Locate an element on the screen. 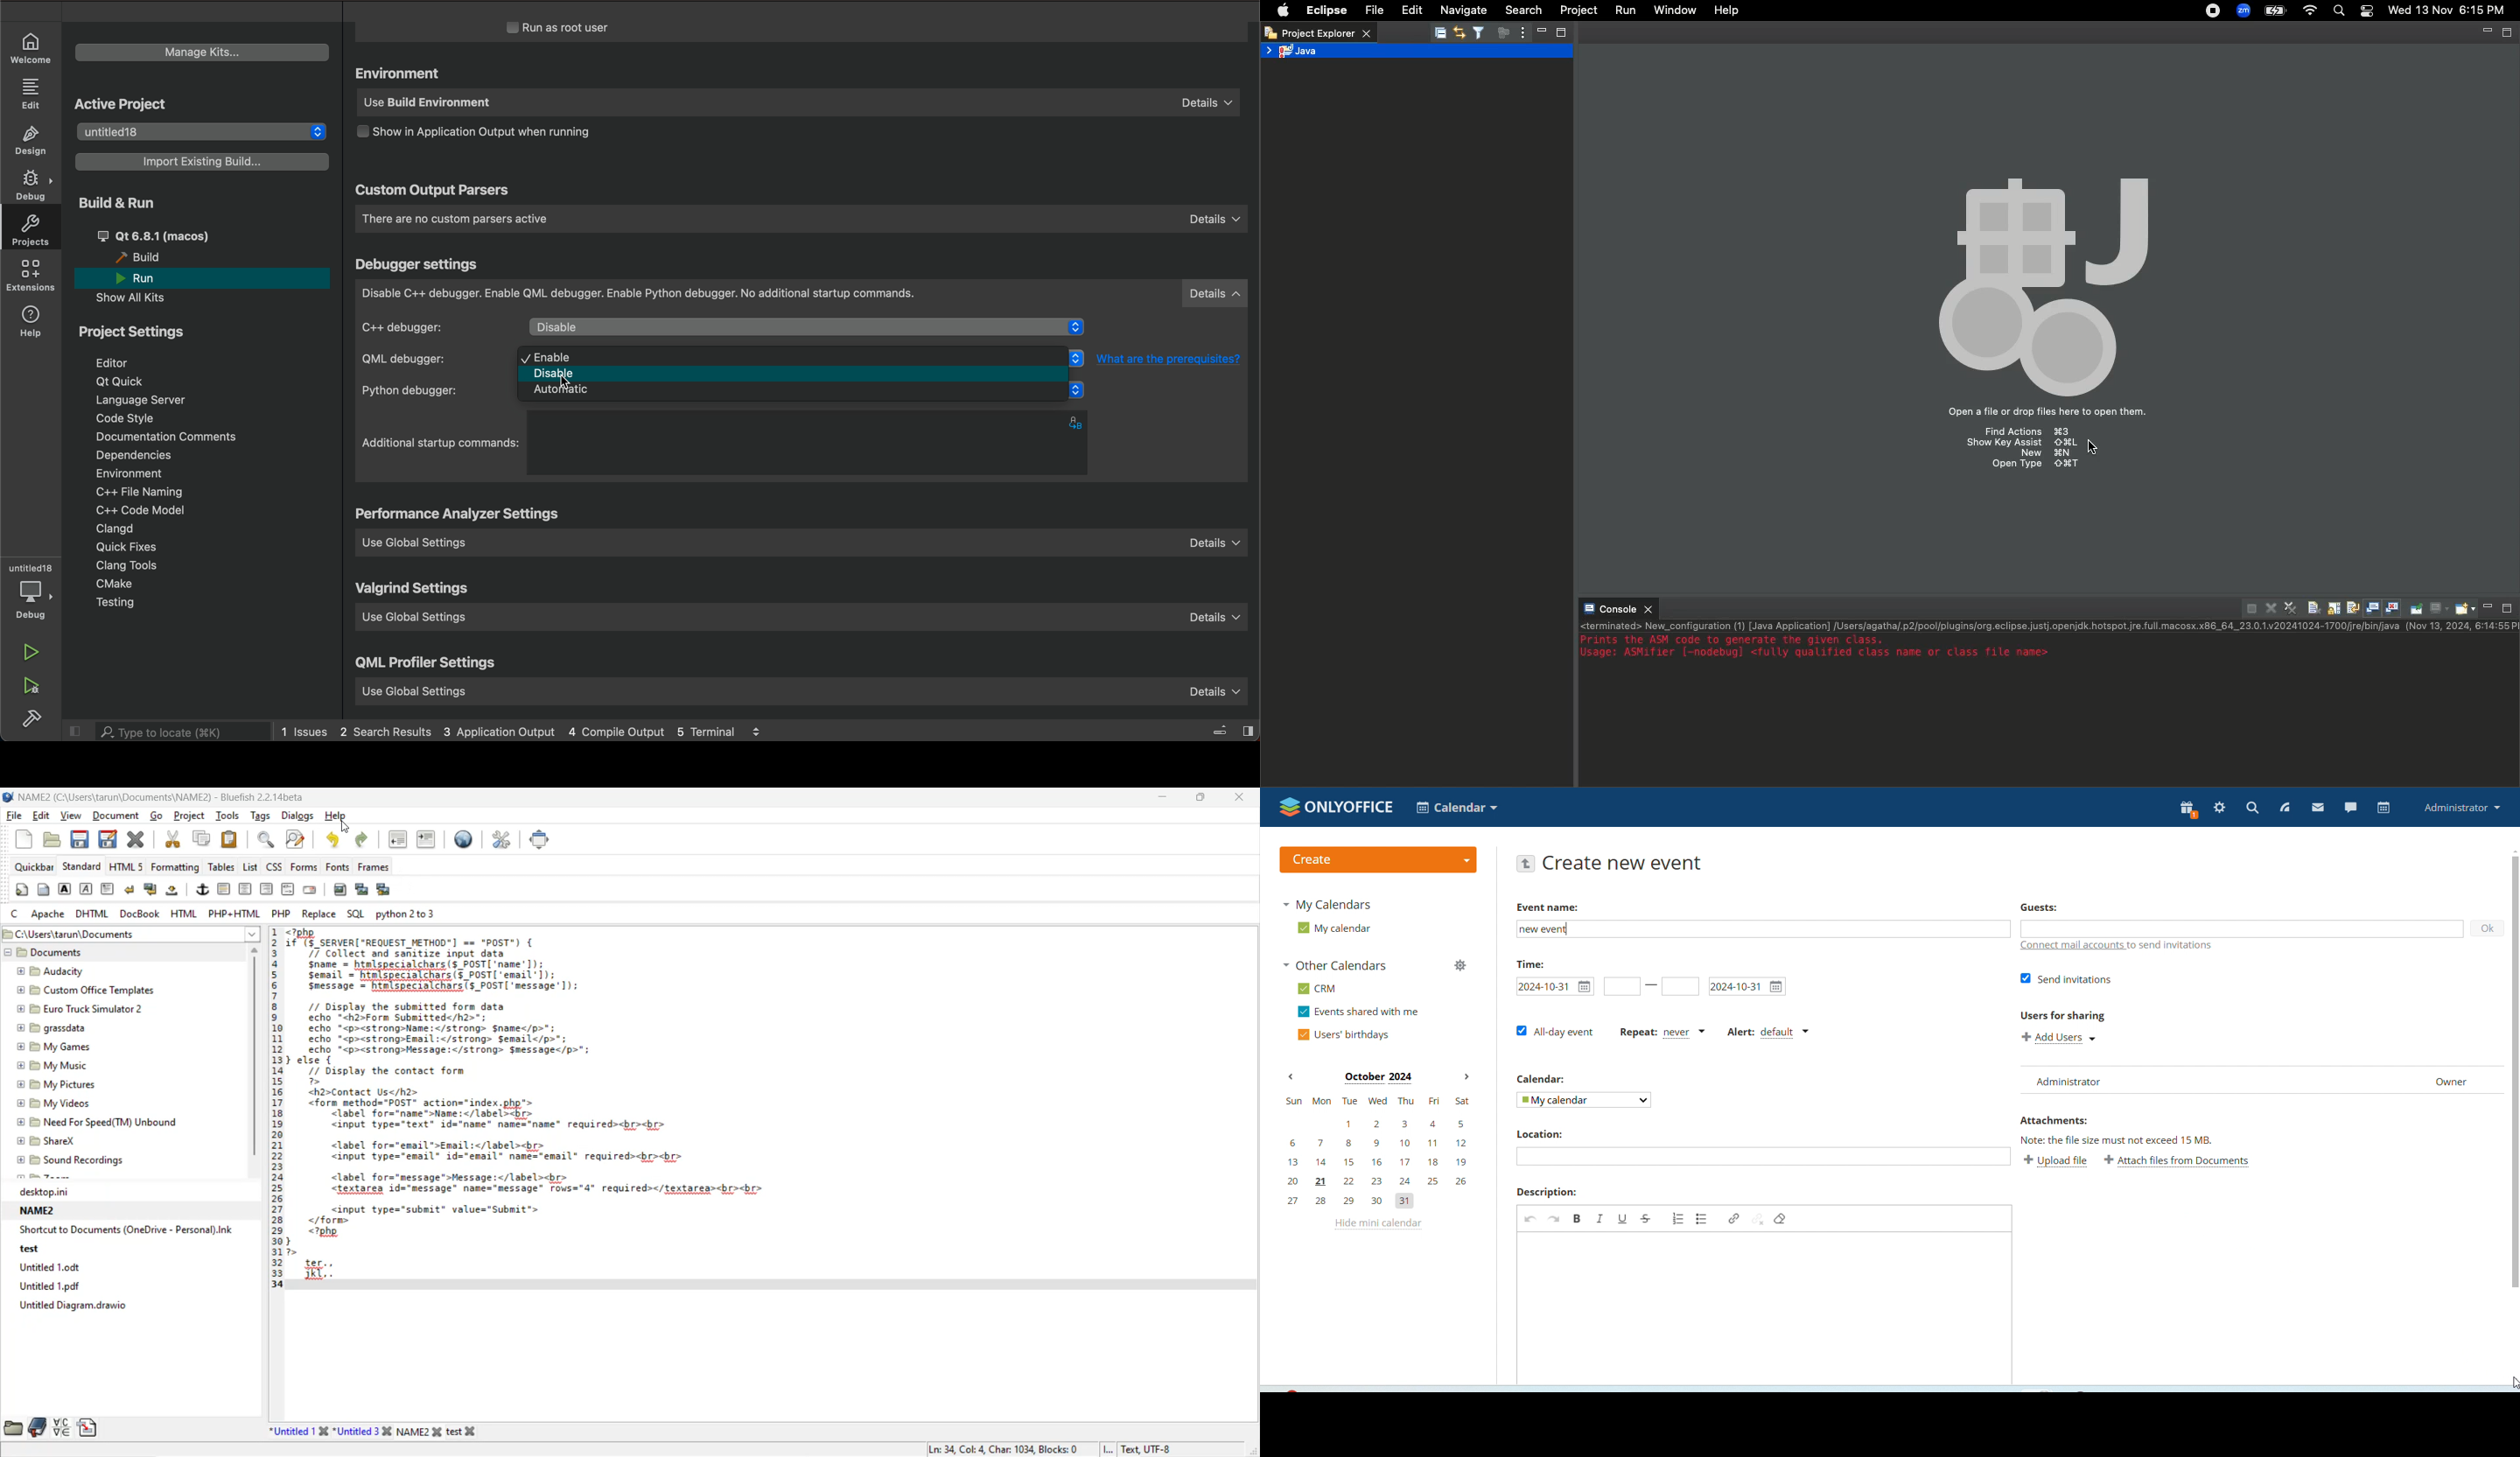 This screenshot has height=1484, width=2520. enable is located at coordinates (796, 357).